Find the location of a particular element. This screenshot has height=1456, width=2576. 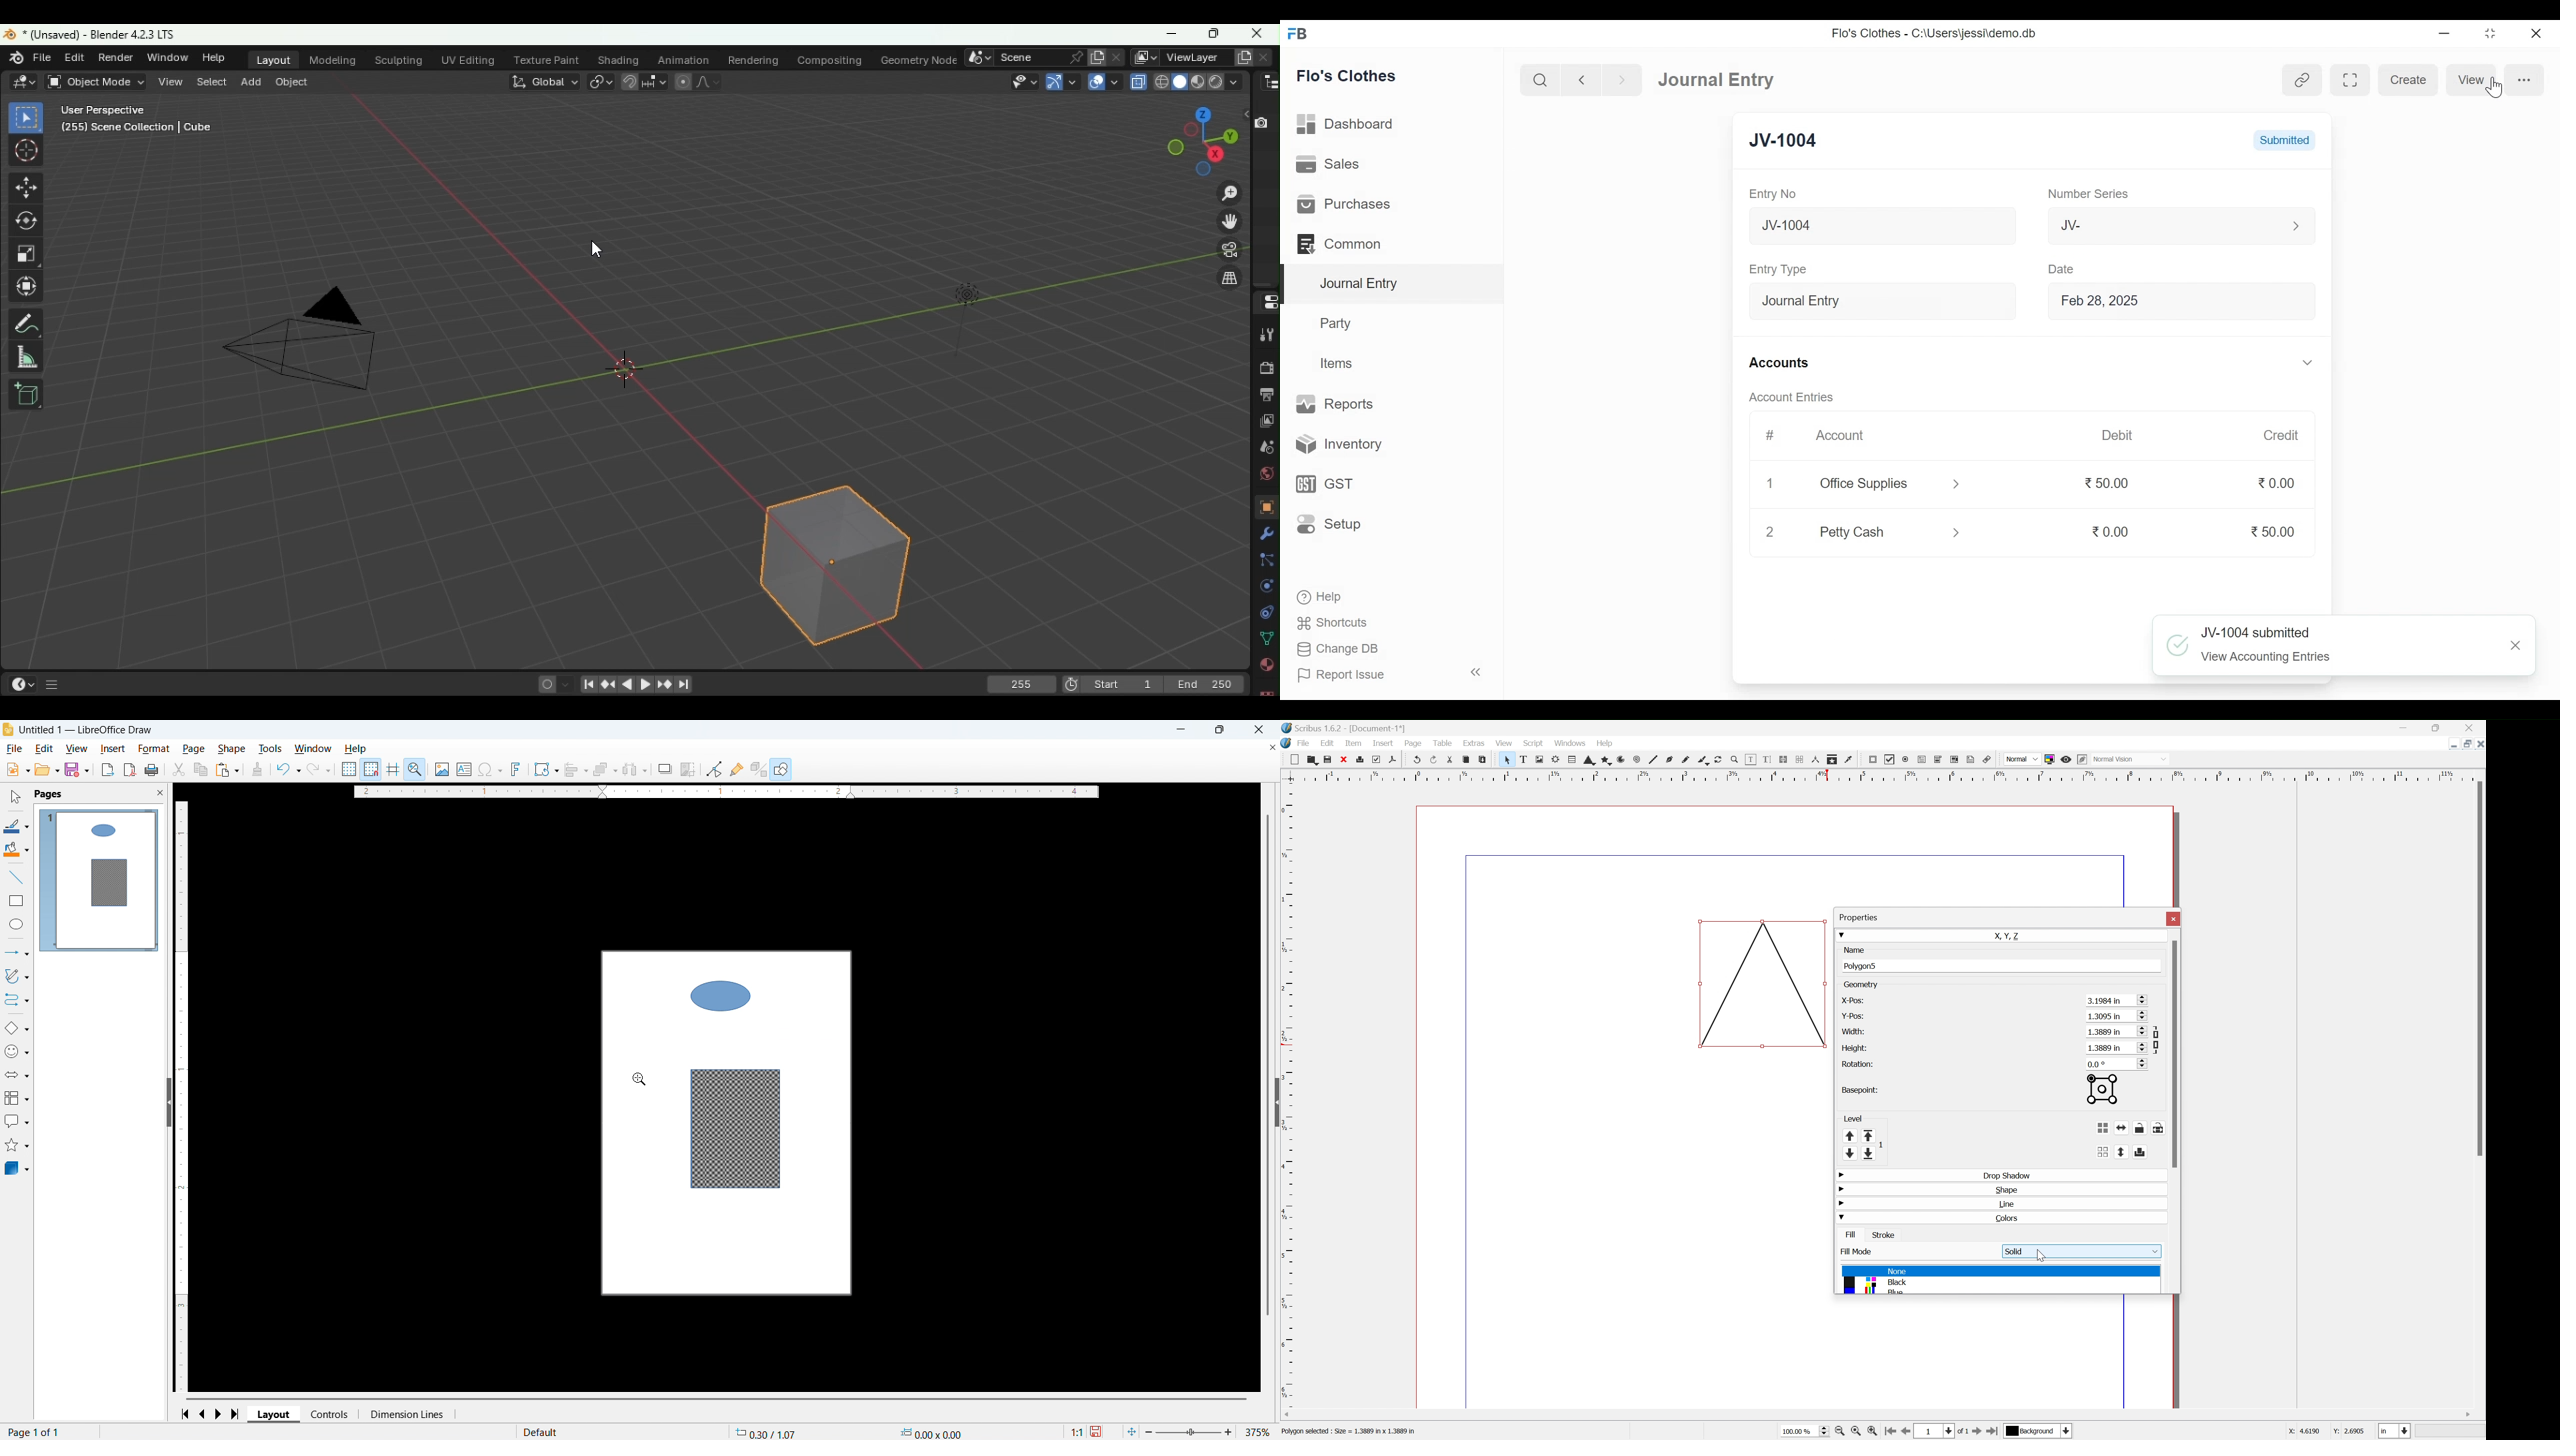

Link Text frames is located at coordinates (1781, 759).